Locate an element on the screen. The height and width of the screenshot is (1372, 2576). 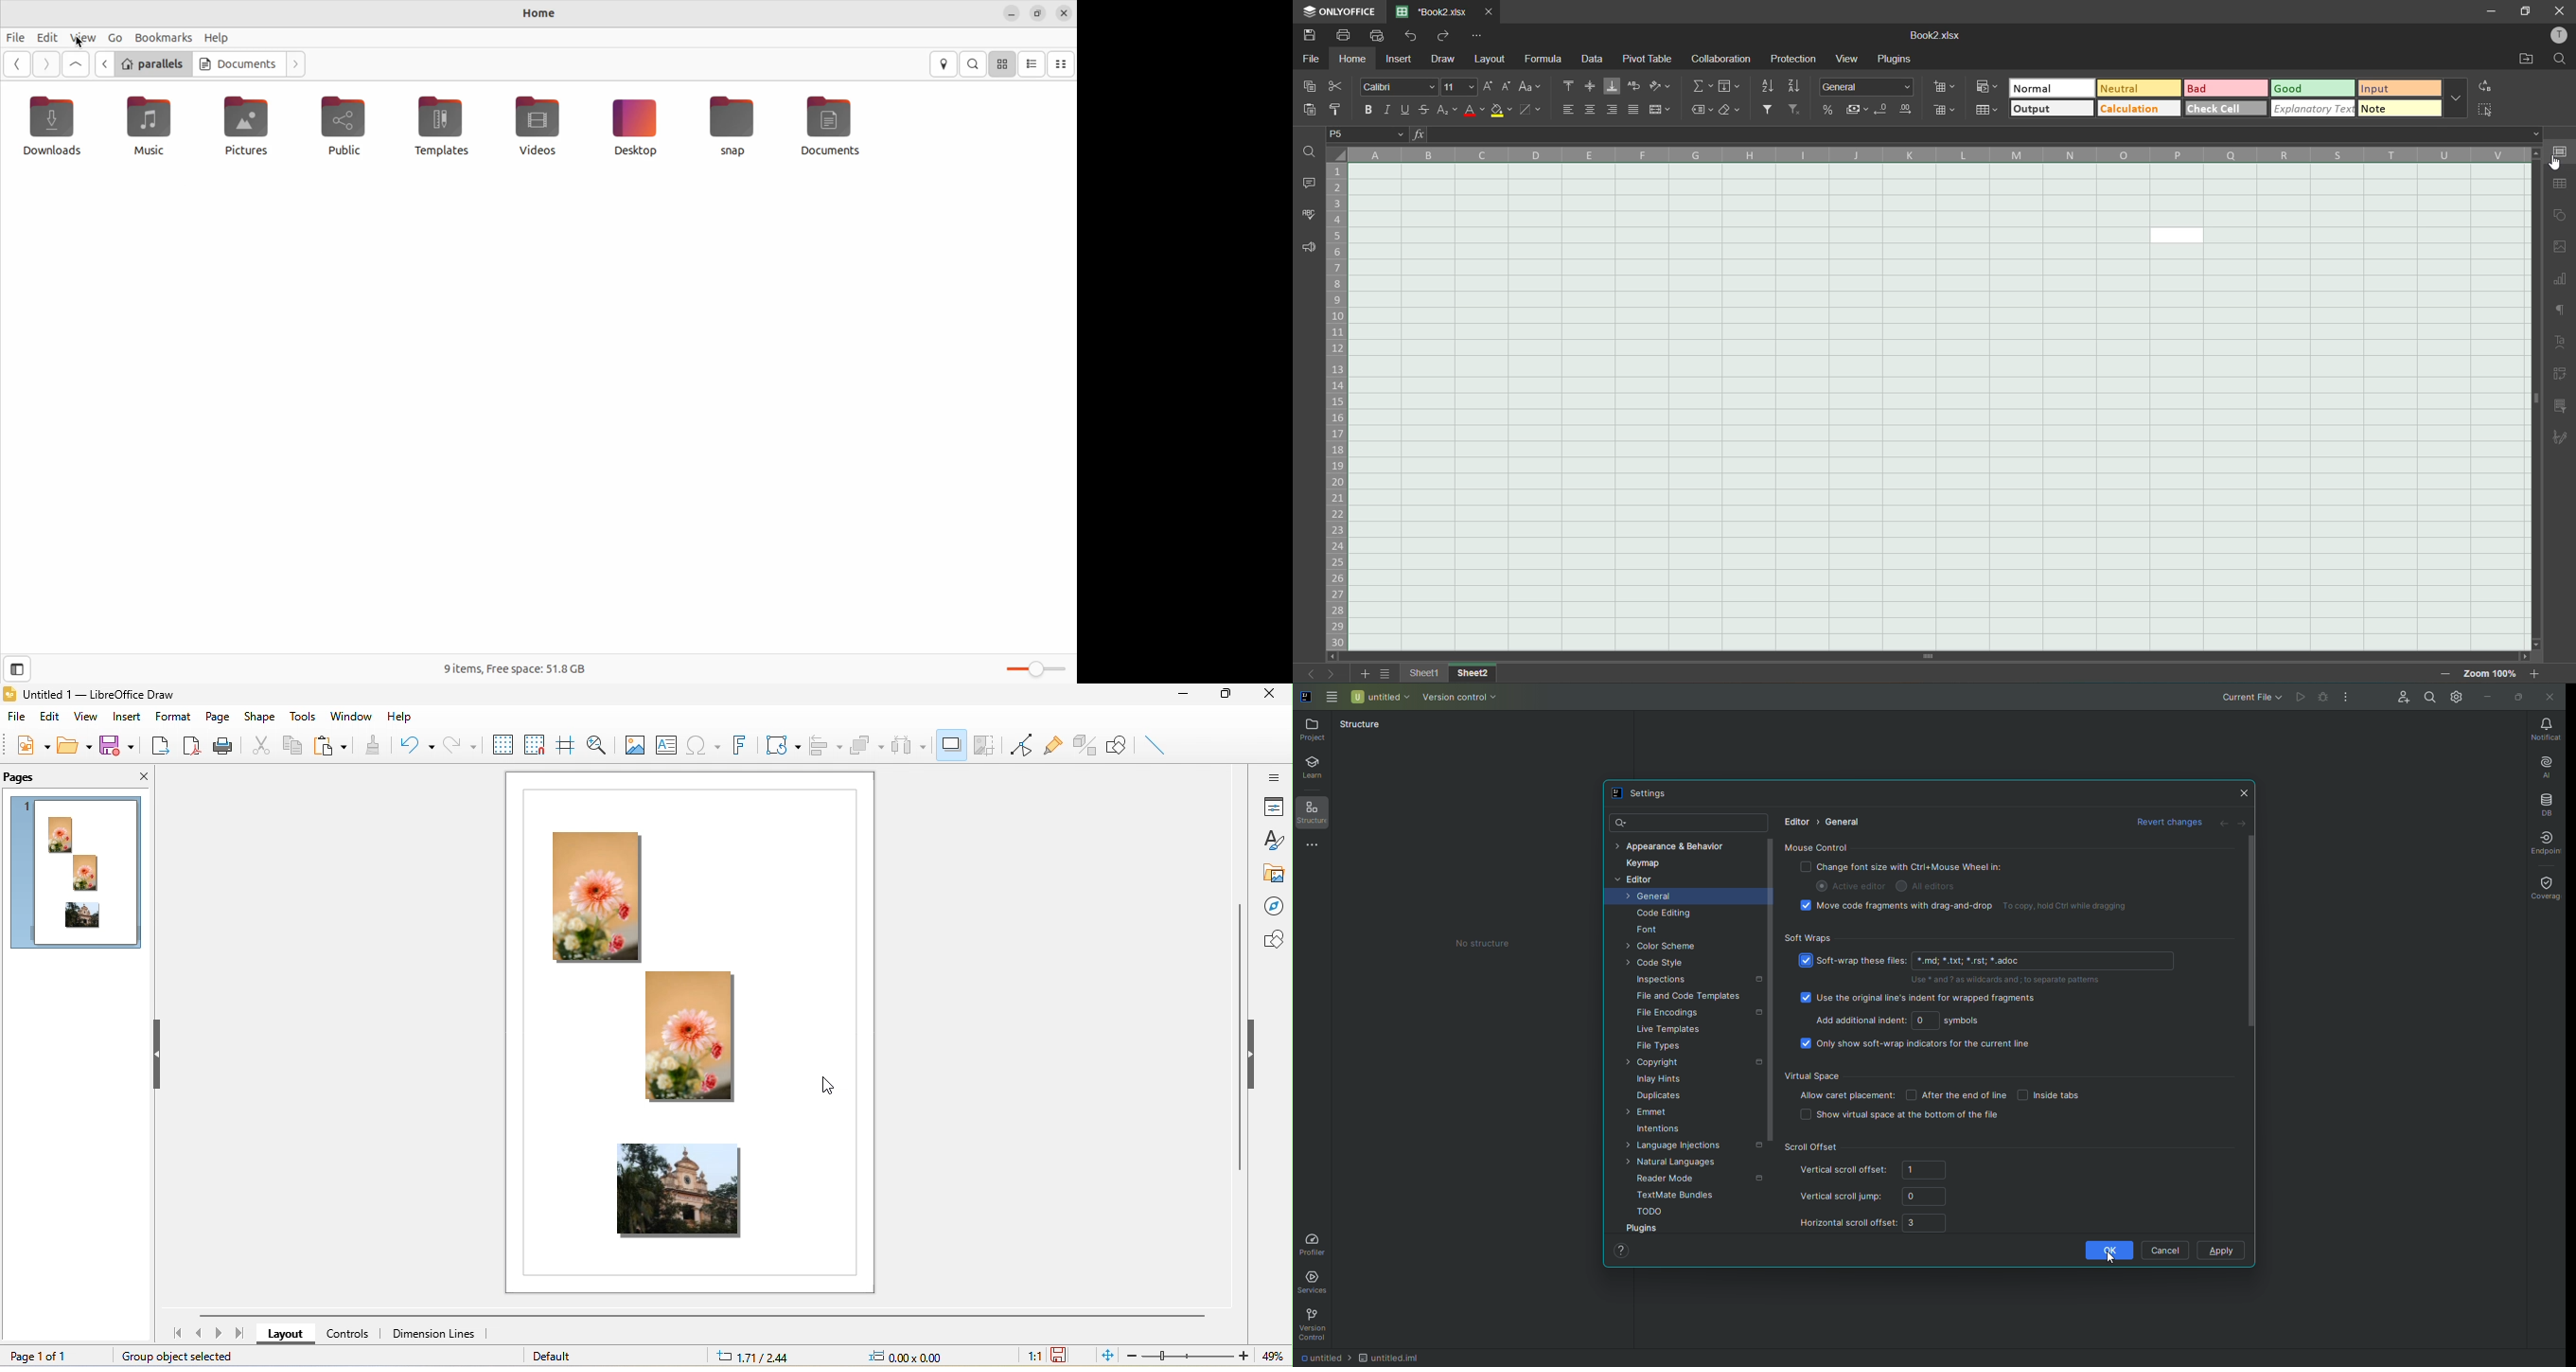
the document has not been modified since the last save is located at coordinates (1066, 1355).